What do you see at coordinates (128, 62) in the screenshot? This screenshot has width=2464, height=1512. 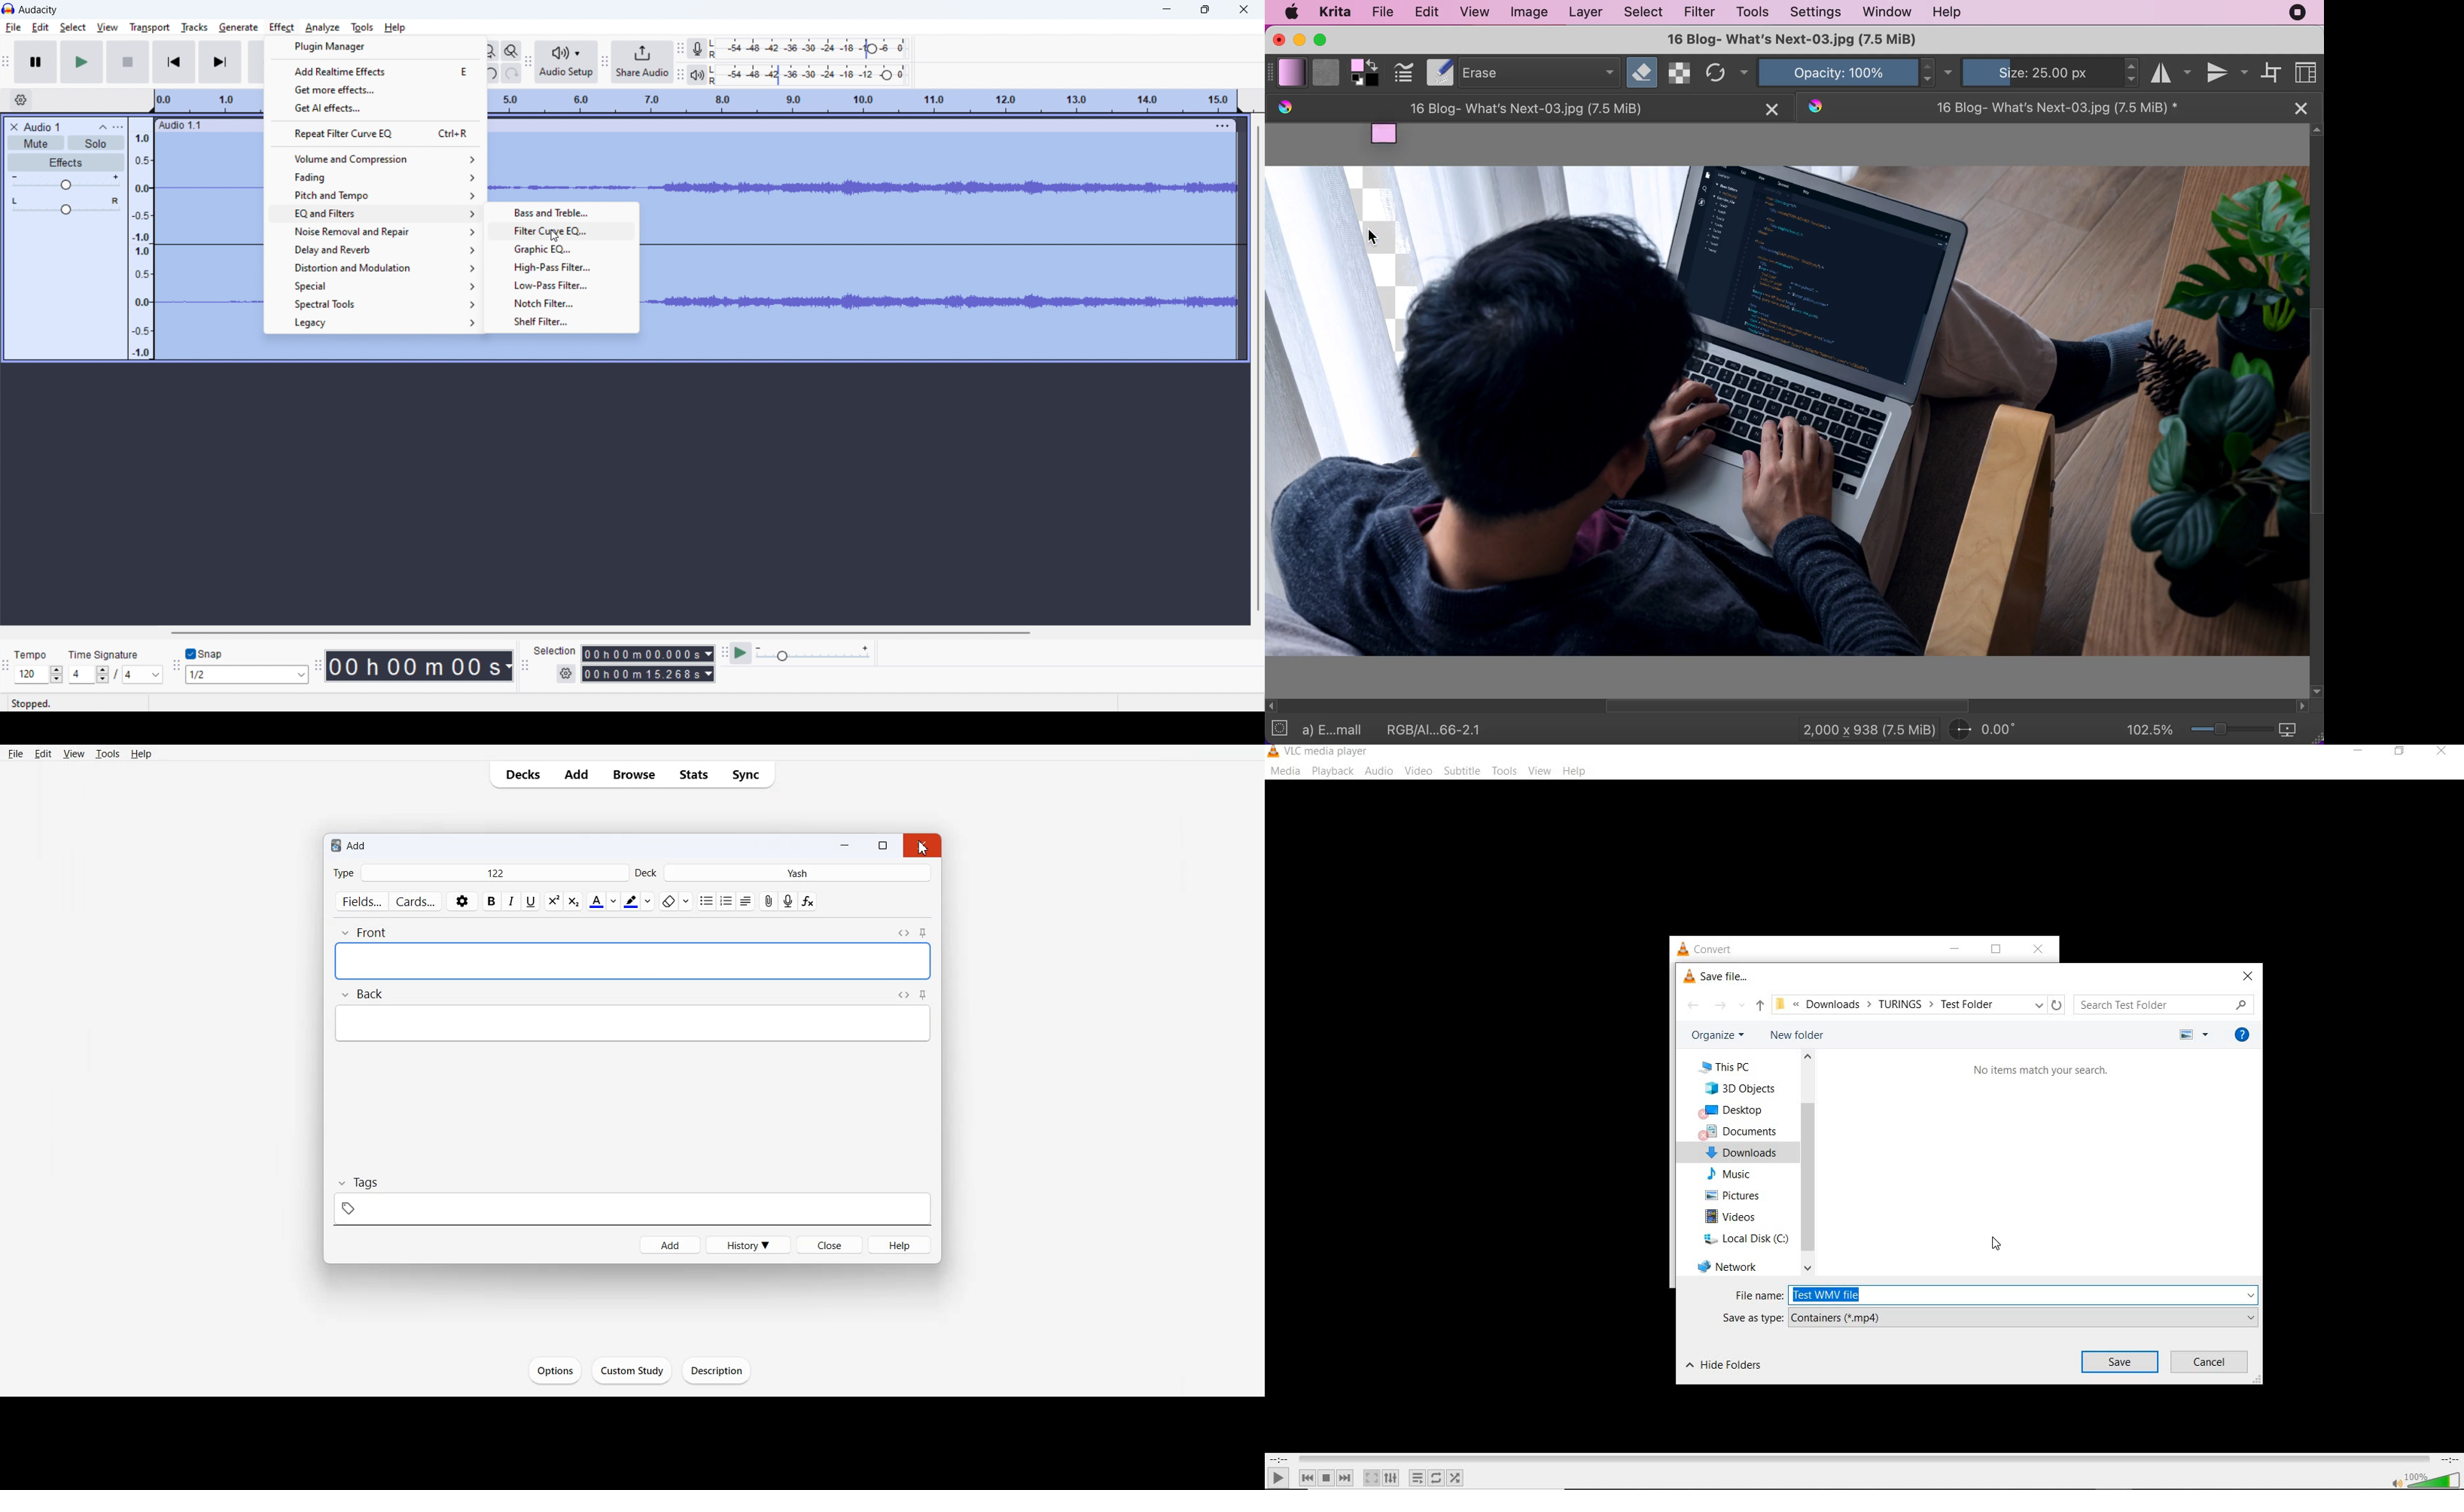 I see `stop` at bounding box center [128, 62].